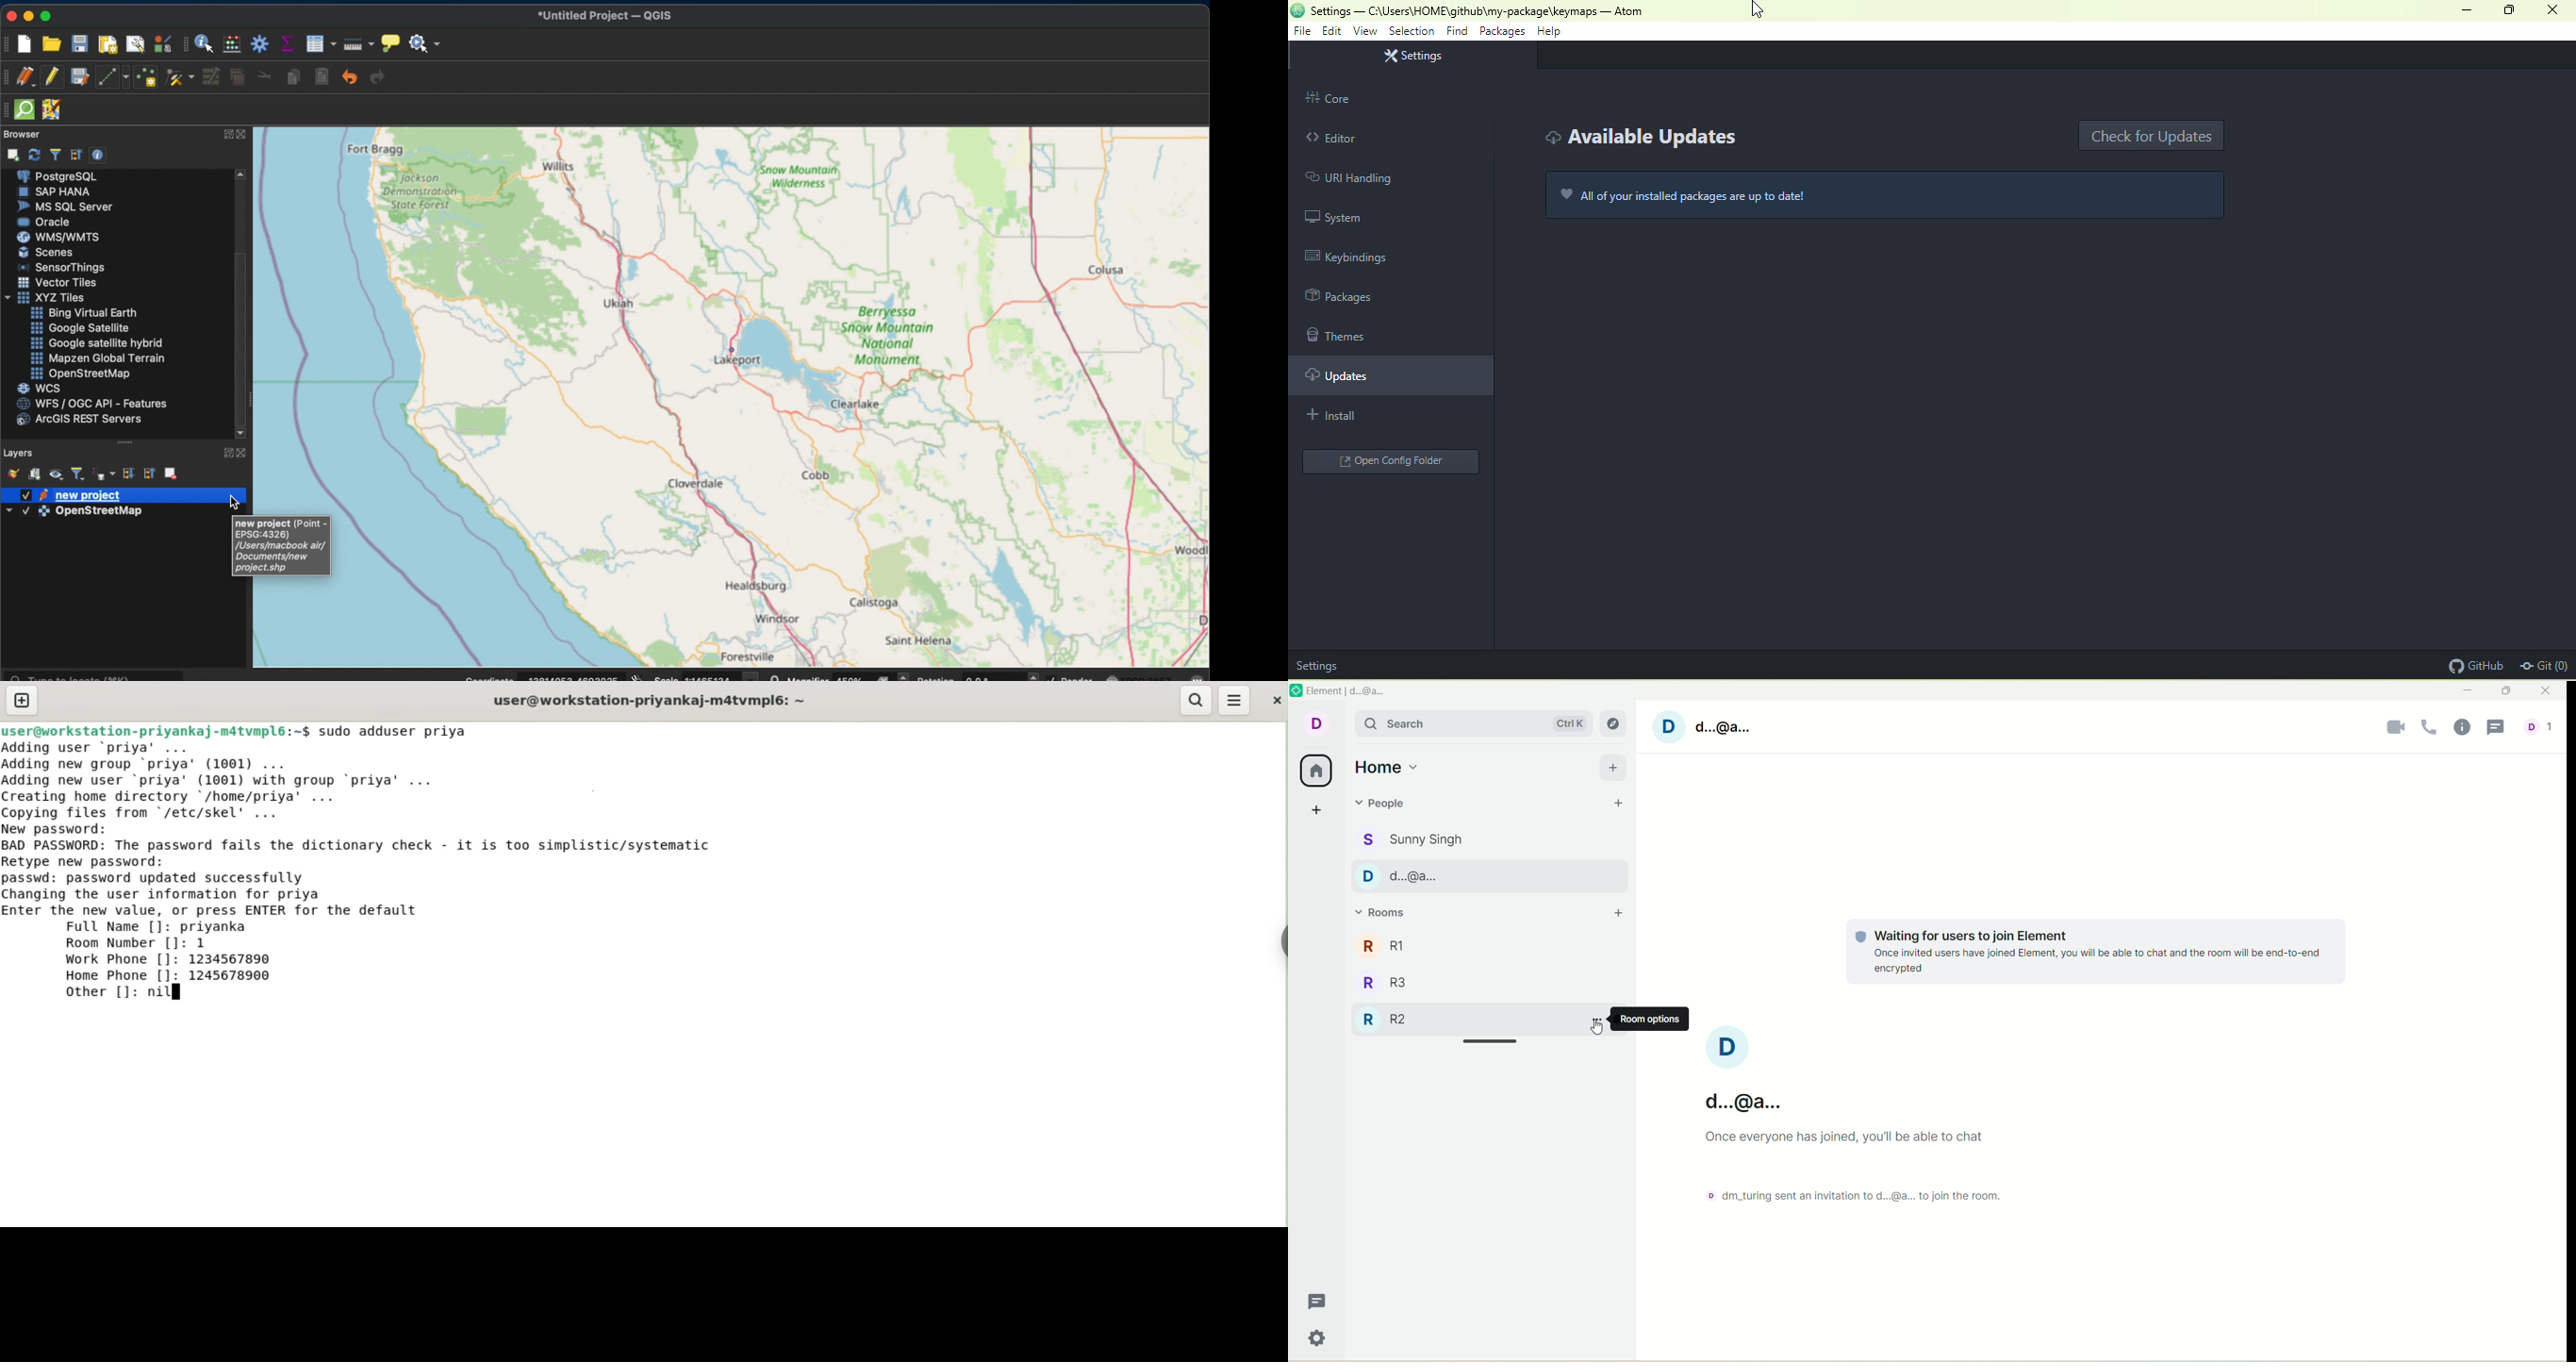  Describe the element at coordinates (56, 475) in the screenshot. I see `open map themes` at that location.